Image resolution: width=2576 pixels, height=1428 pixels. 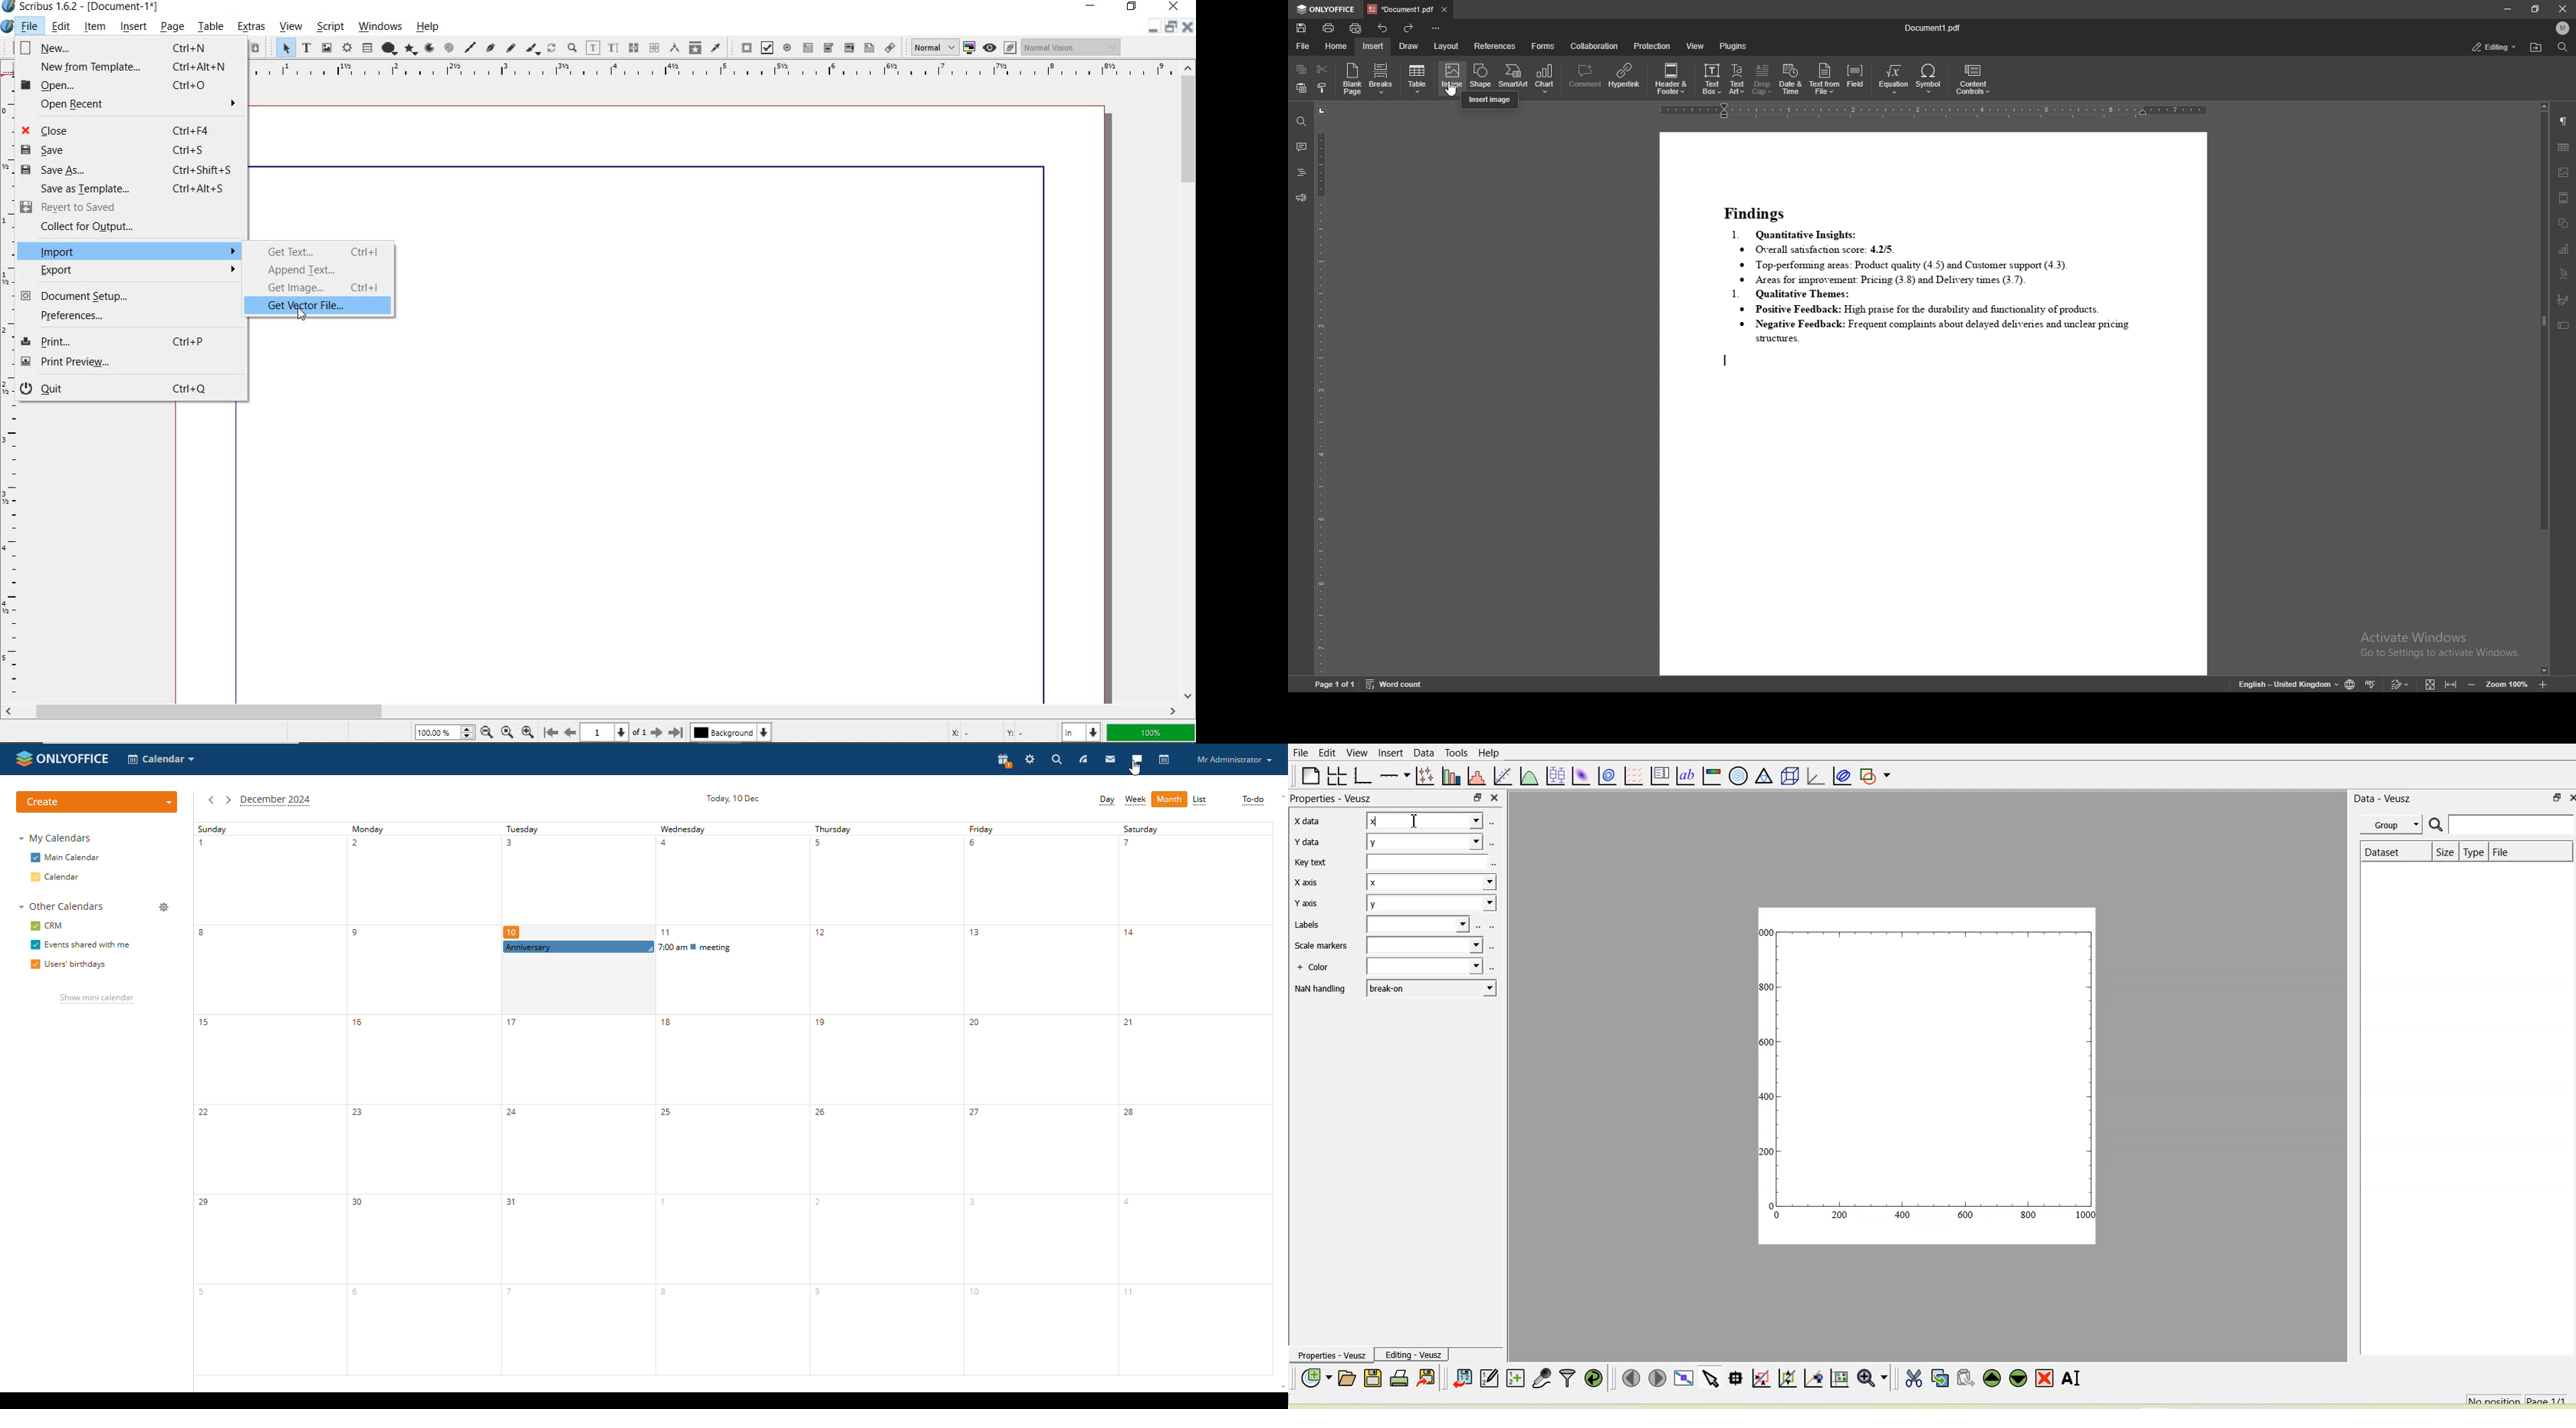 What do you see at coordinates (321, 269) in the screenshot?
I see `append text...` at bounding box center [321, 269].